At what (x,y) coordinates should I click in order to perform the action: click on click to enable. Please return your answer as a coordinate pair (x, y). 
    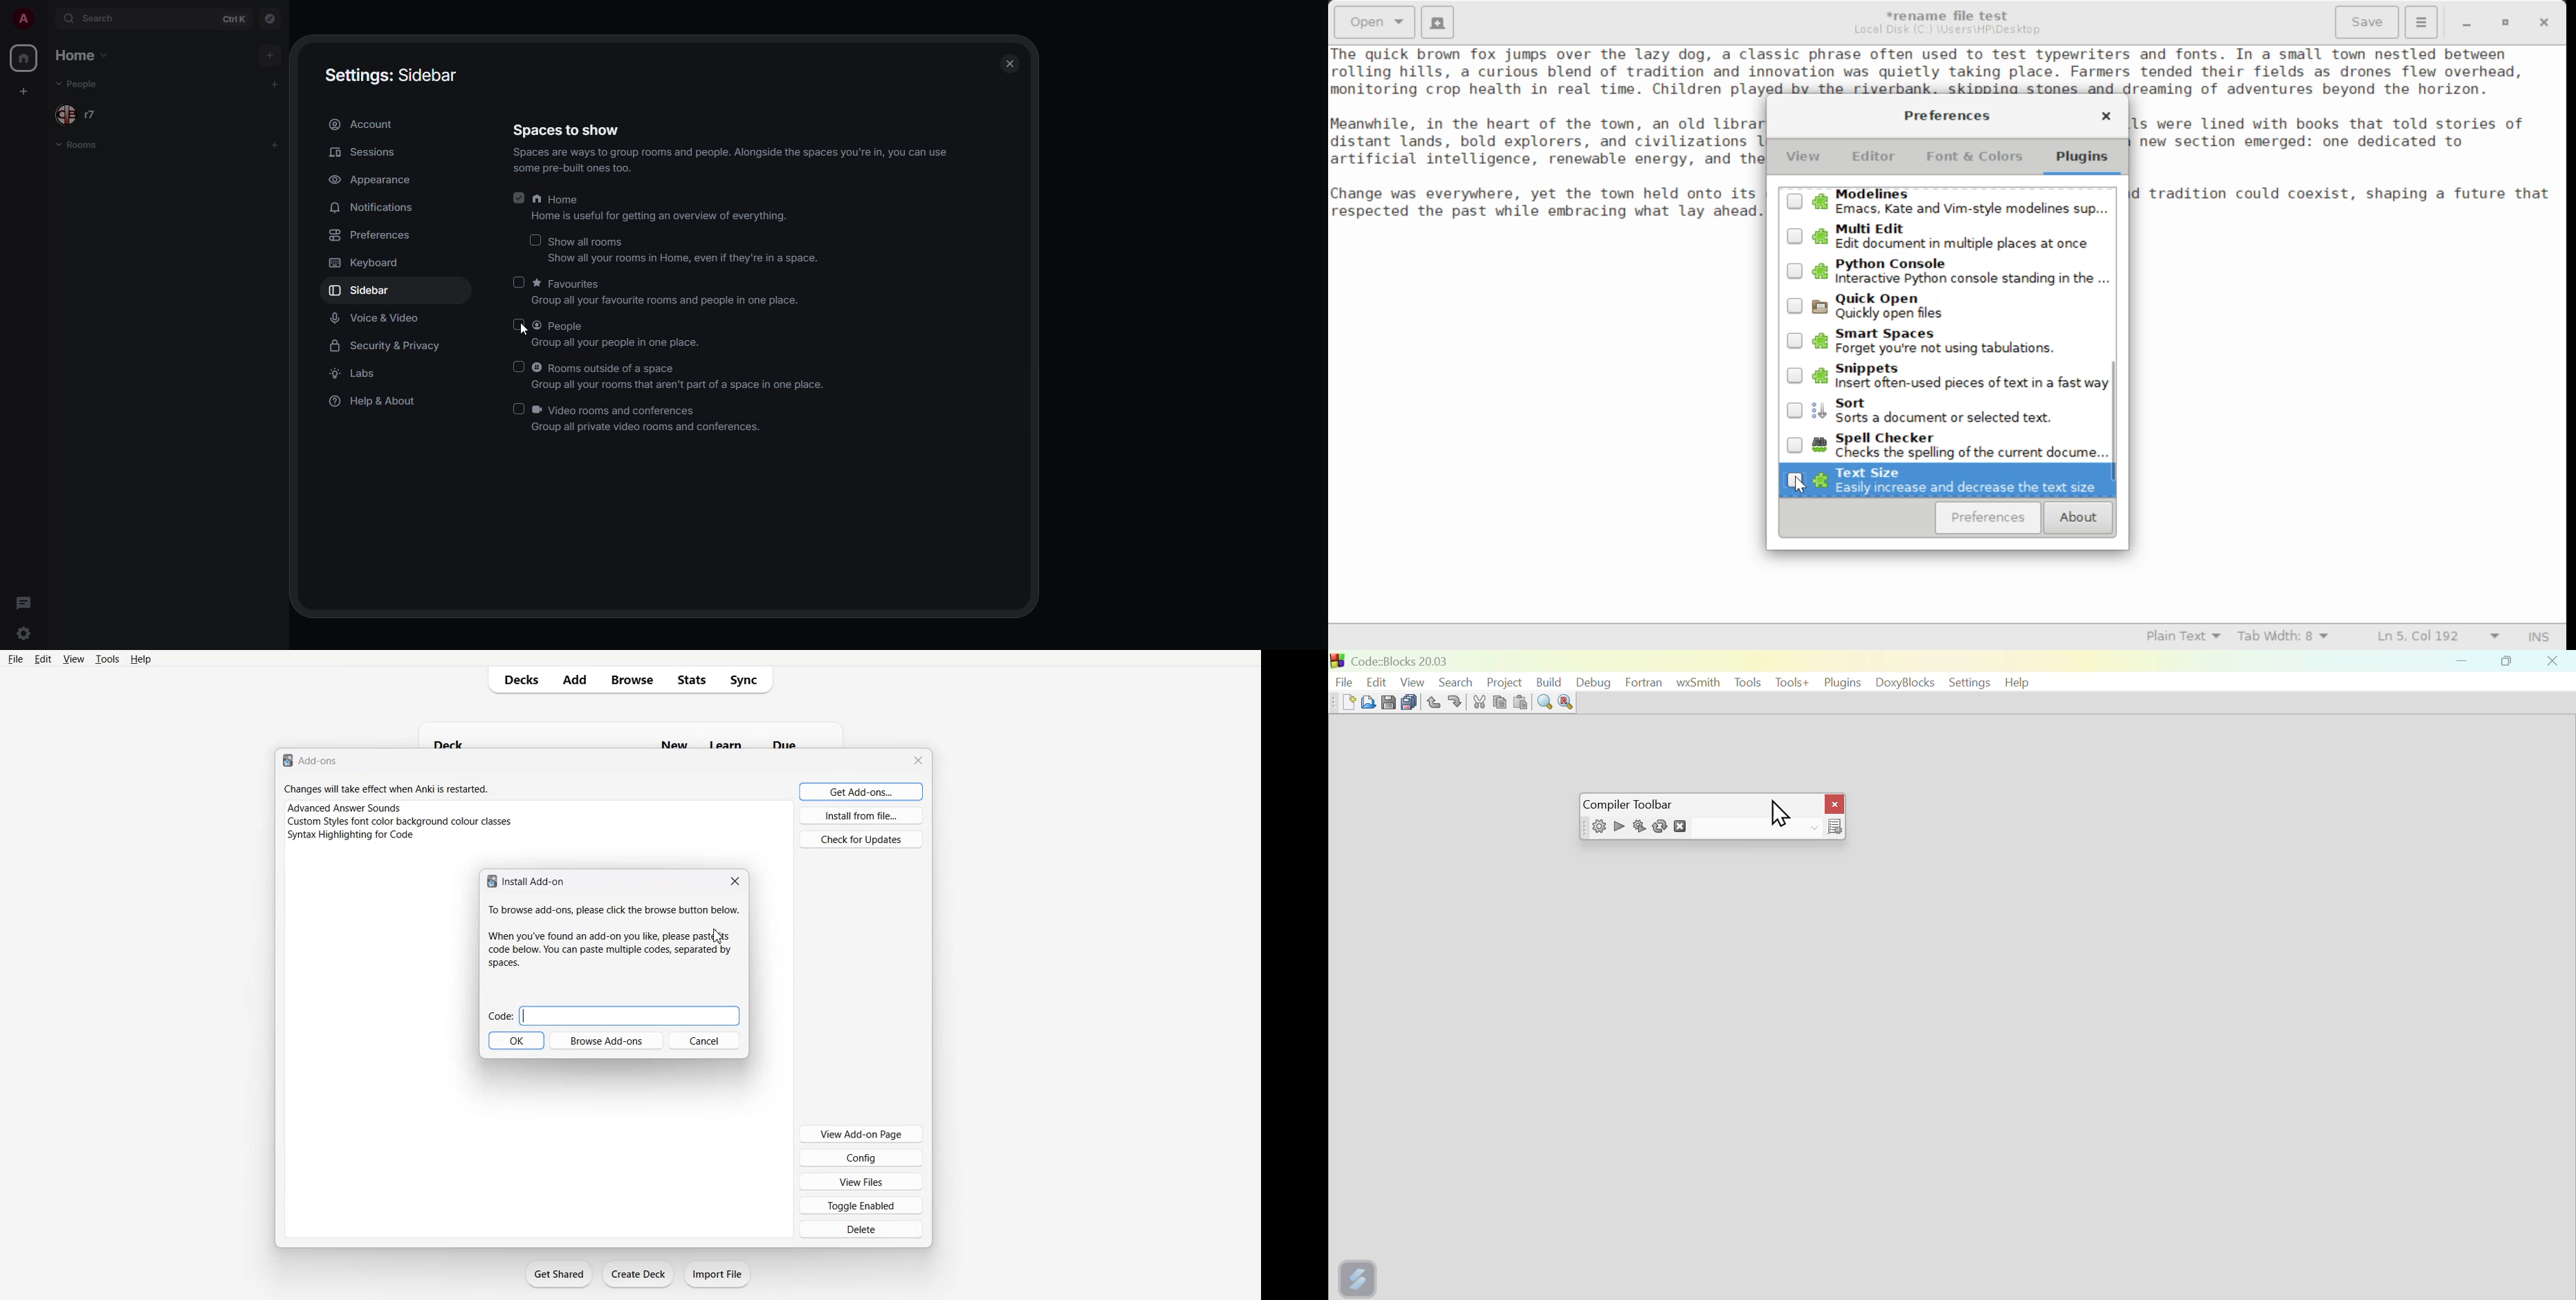
    Looking at the image, I should click on (519, 368).